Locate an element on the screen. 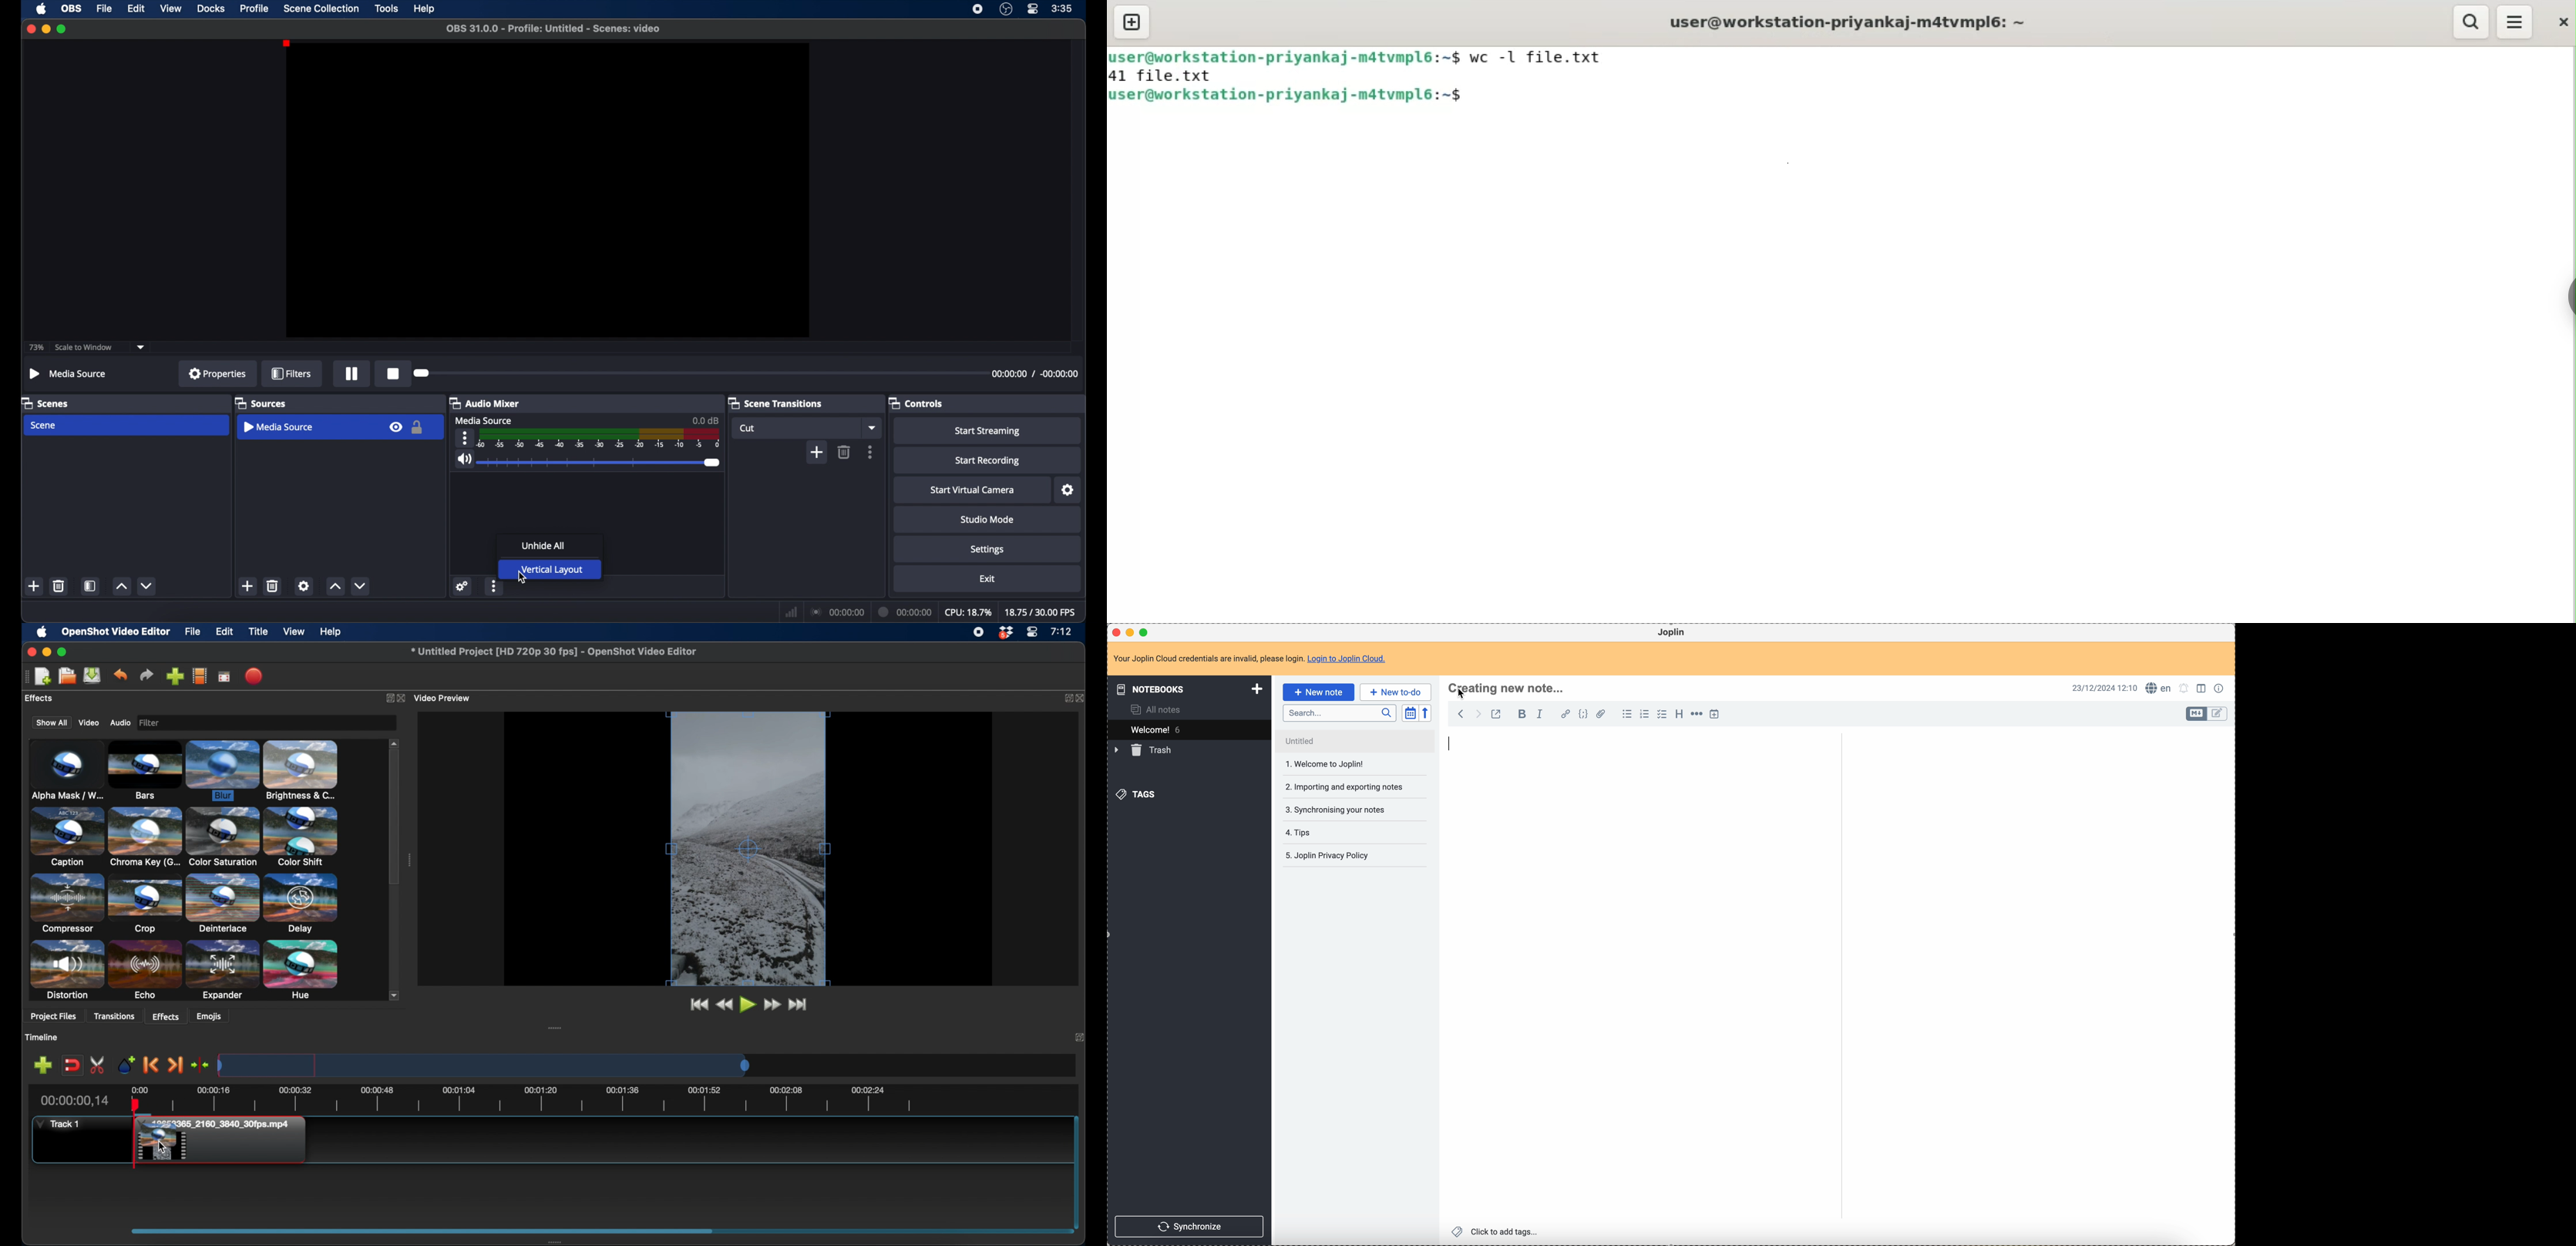 The image size is (2576, 1260). toggle external editing is located at coordinates (1496, 713).